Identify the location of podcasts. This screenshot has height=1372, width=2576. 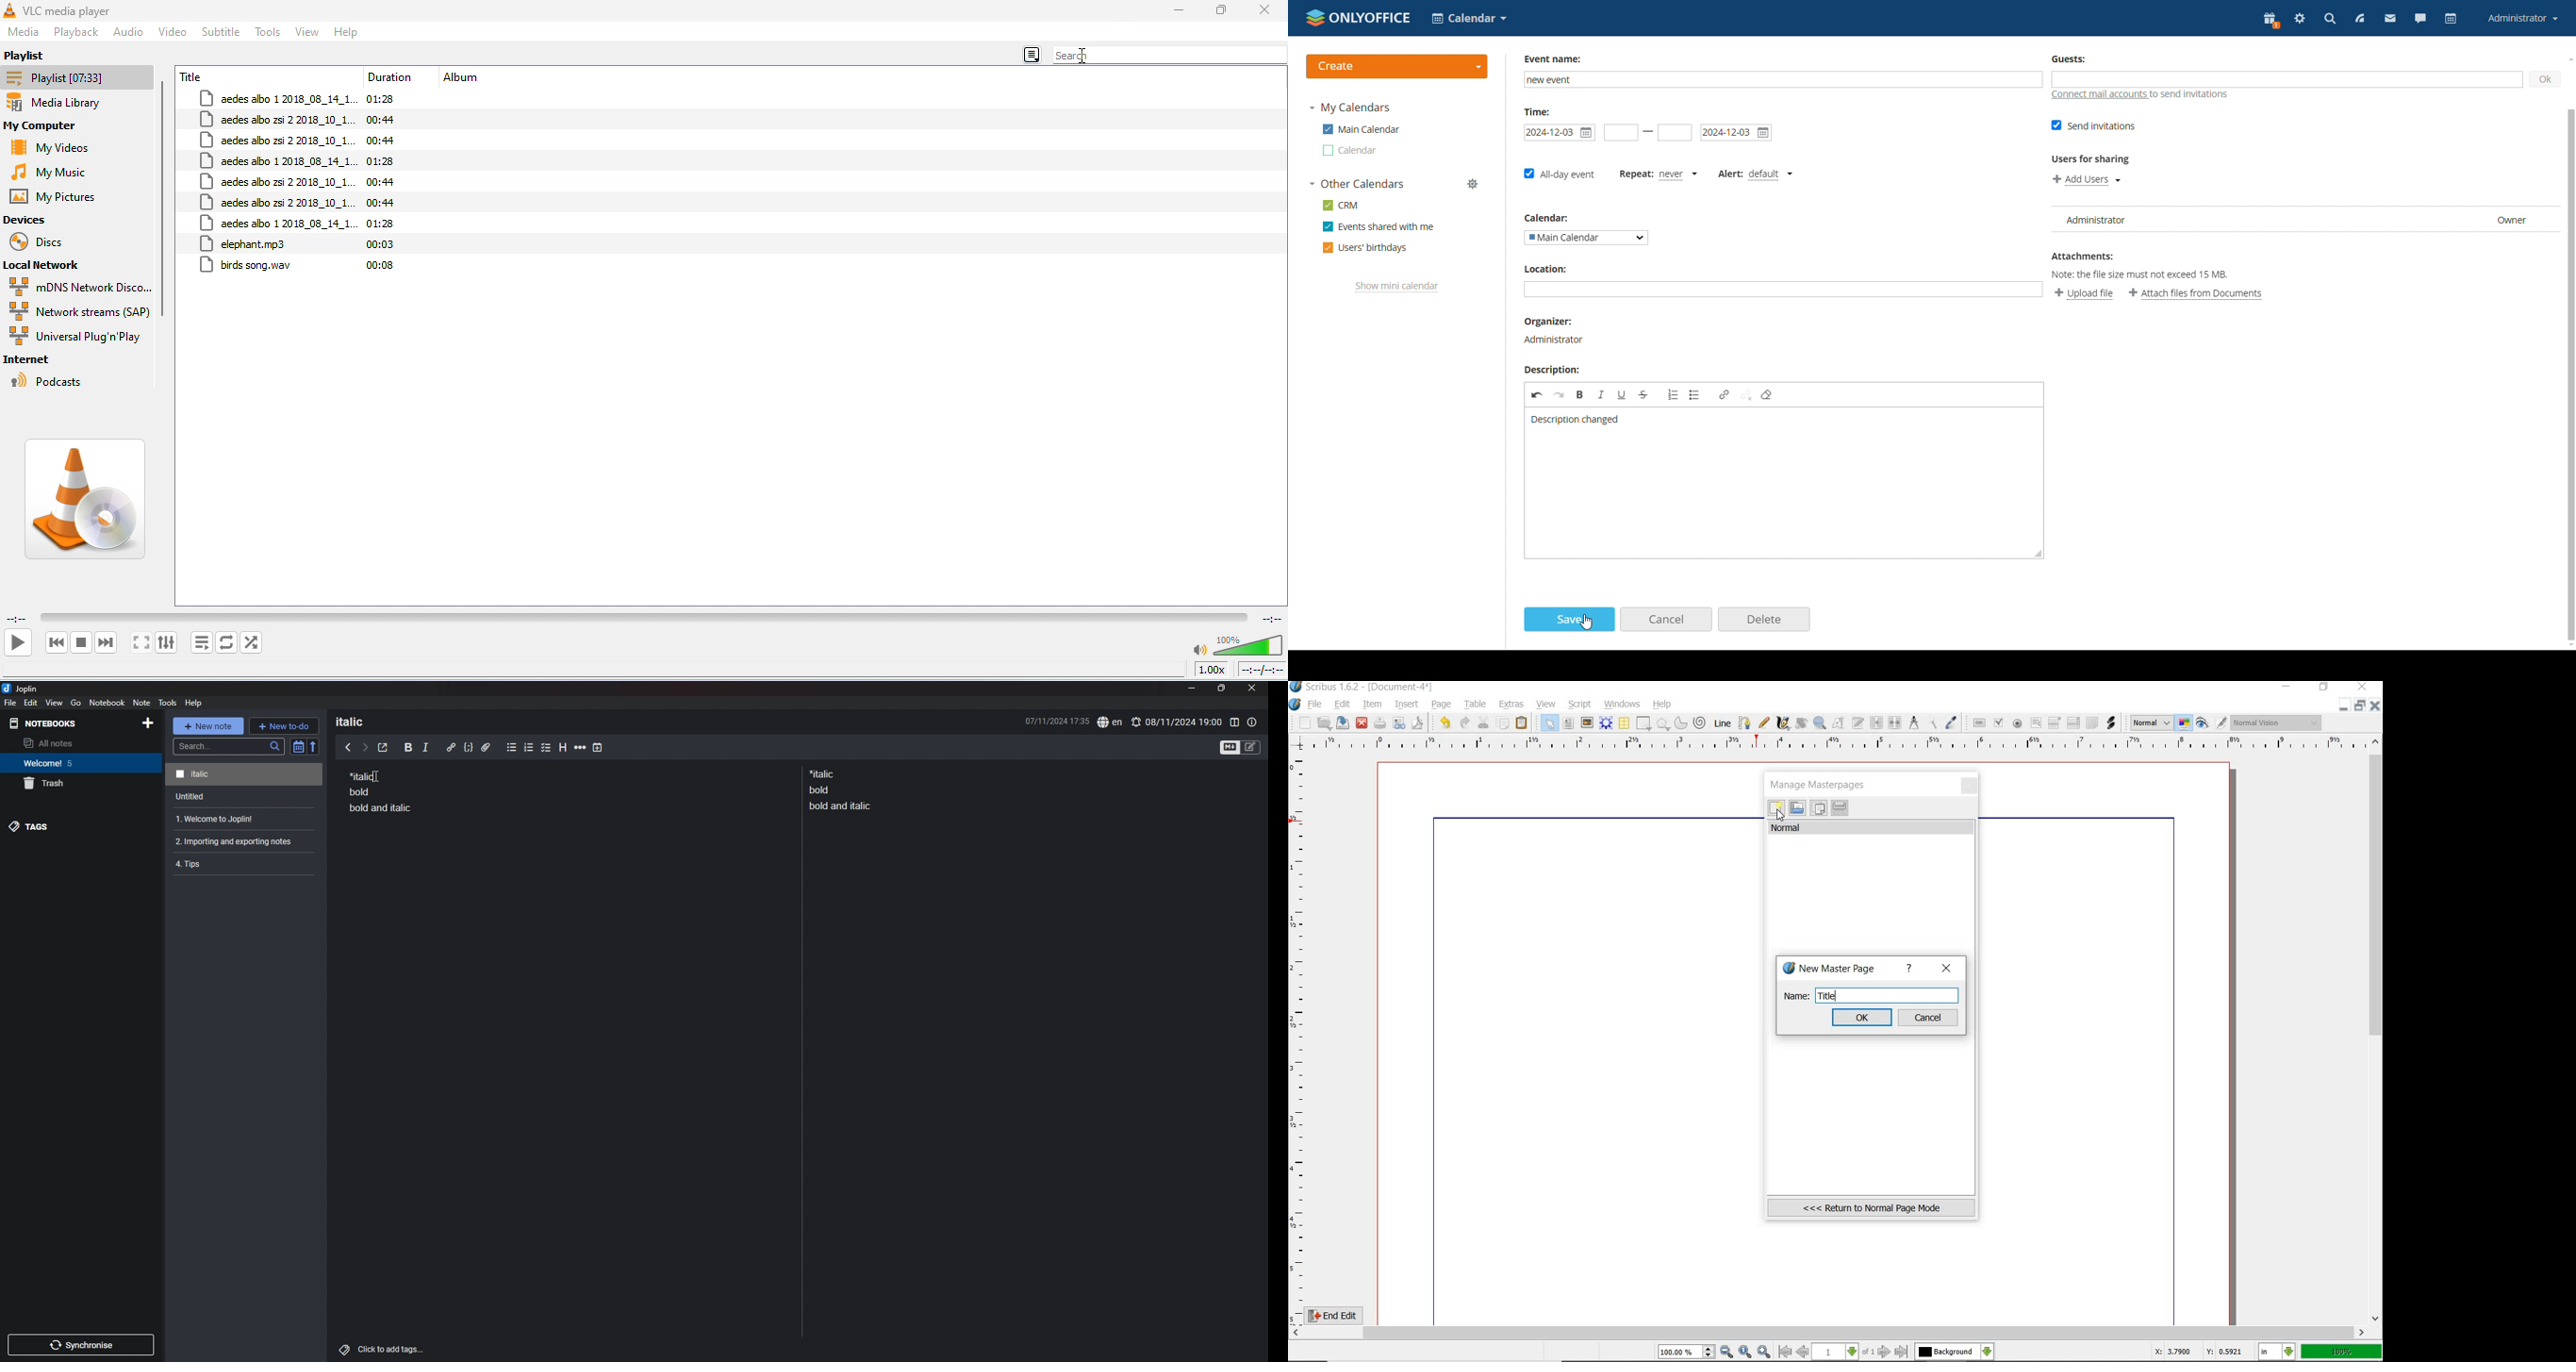
(49, 381).